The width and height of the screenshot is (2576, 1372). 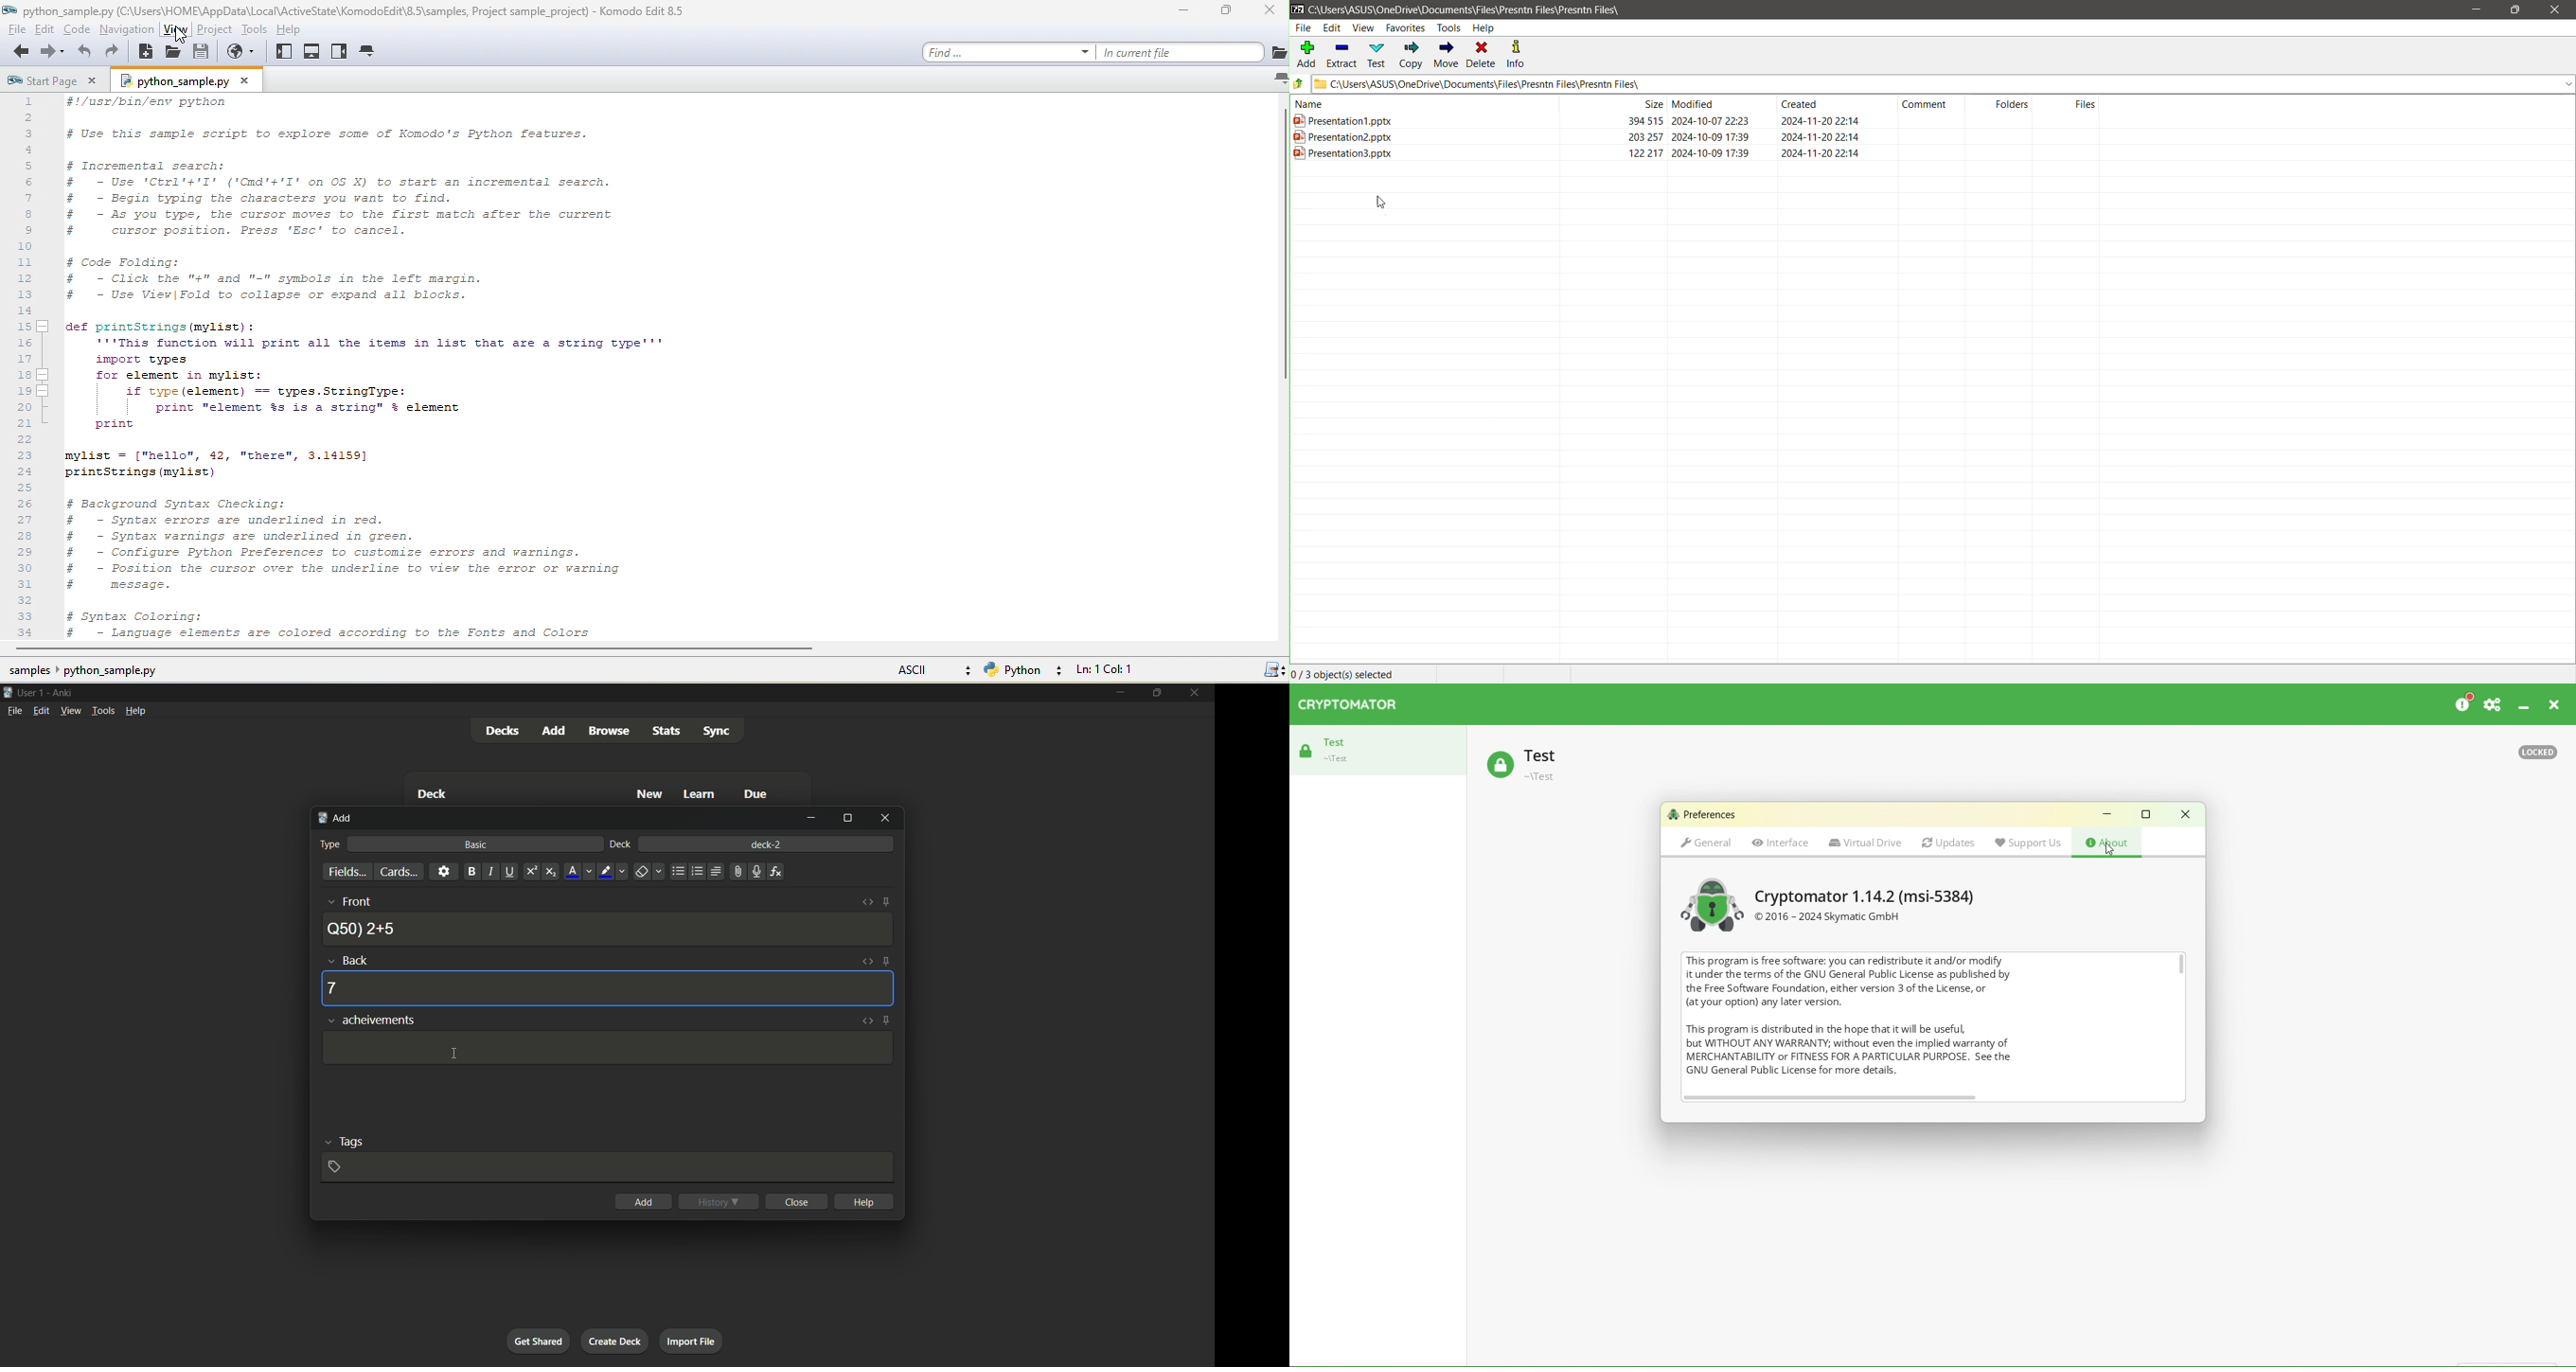 What do you see at coordinates (1299, 84) in the screenshot?
I see `Move Up one level` at bounding box center [1299, 84].